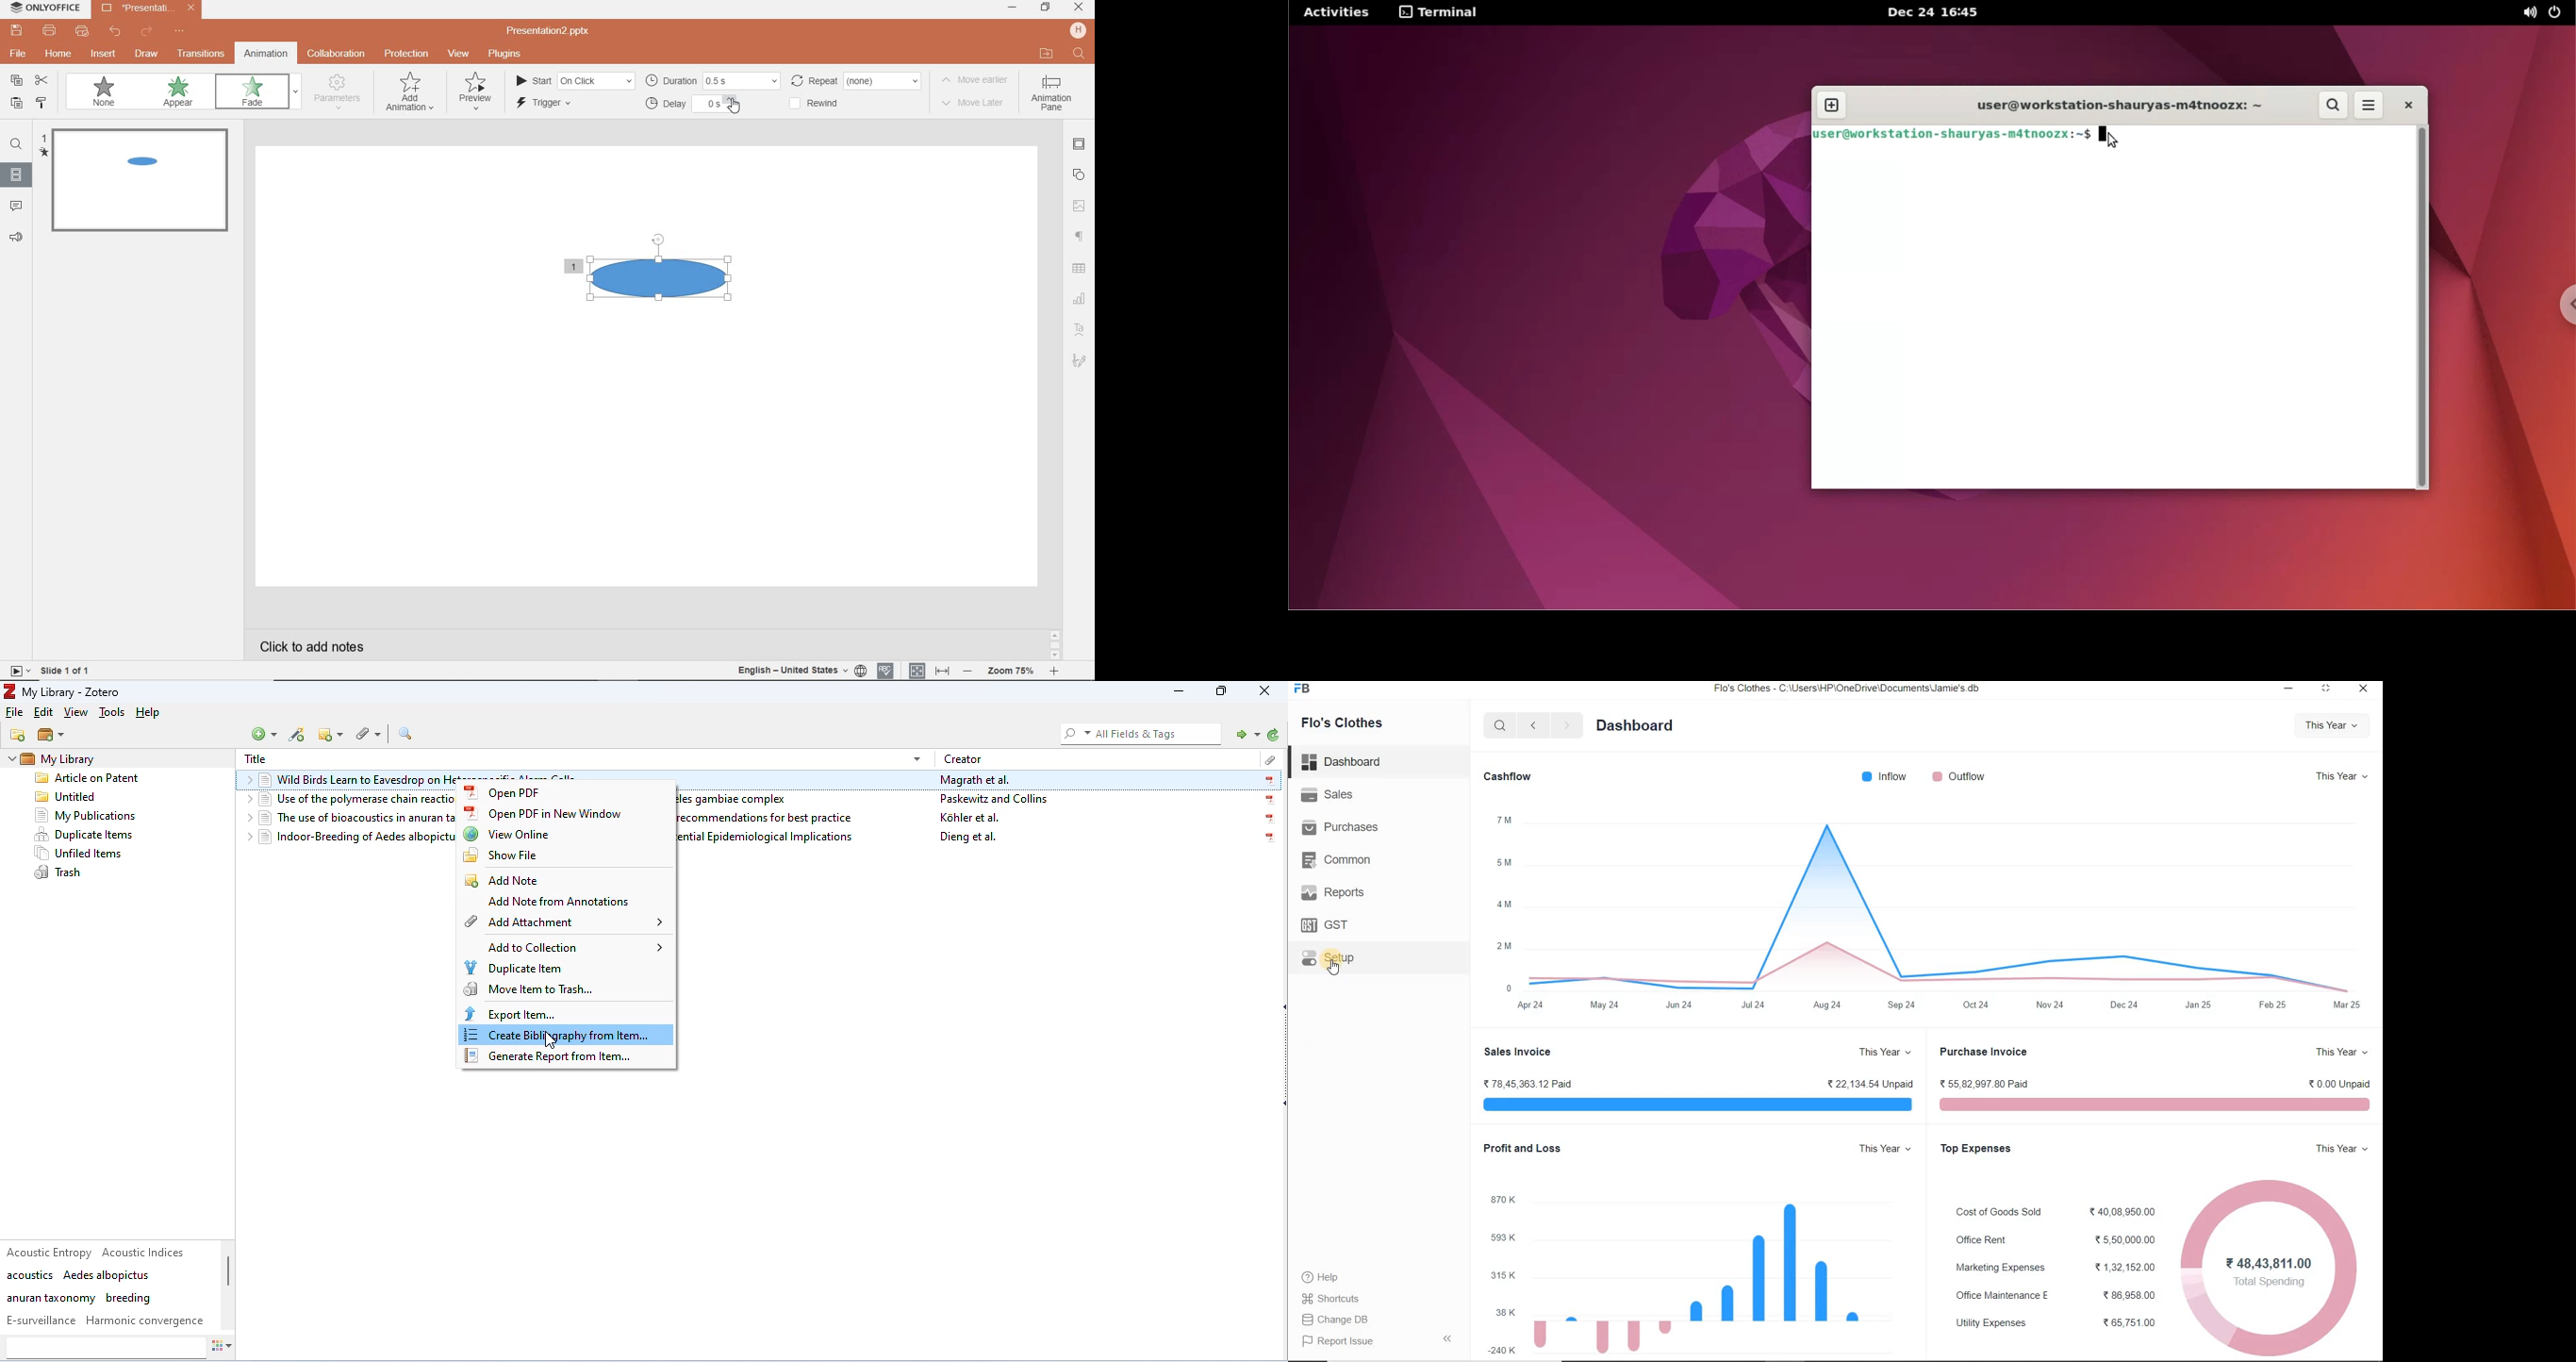 This screenshot has height=1372, width=2576. What do you see at coordinates (556, 31) in the screenshot?
I see `Presentation2.pptx` at bounding box center [556, 31].